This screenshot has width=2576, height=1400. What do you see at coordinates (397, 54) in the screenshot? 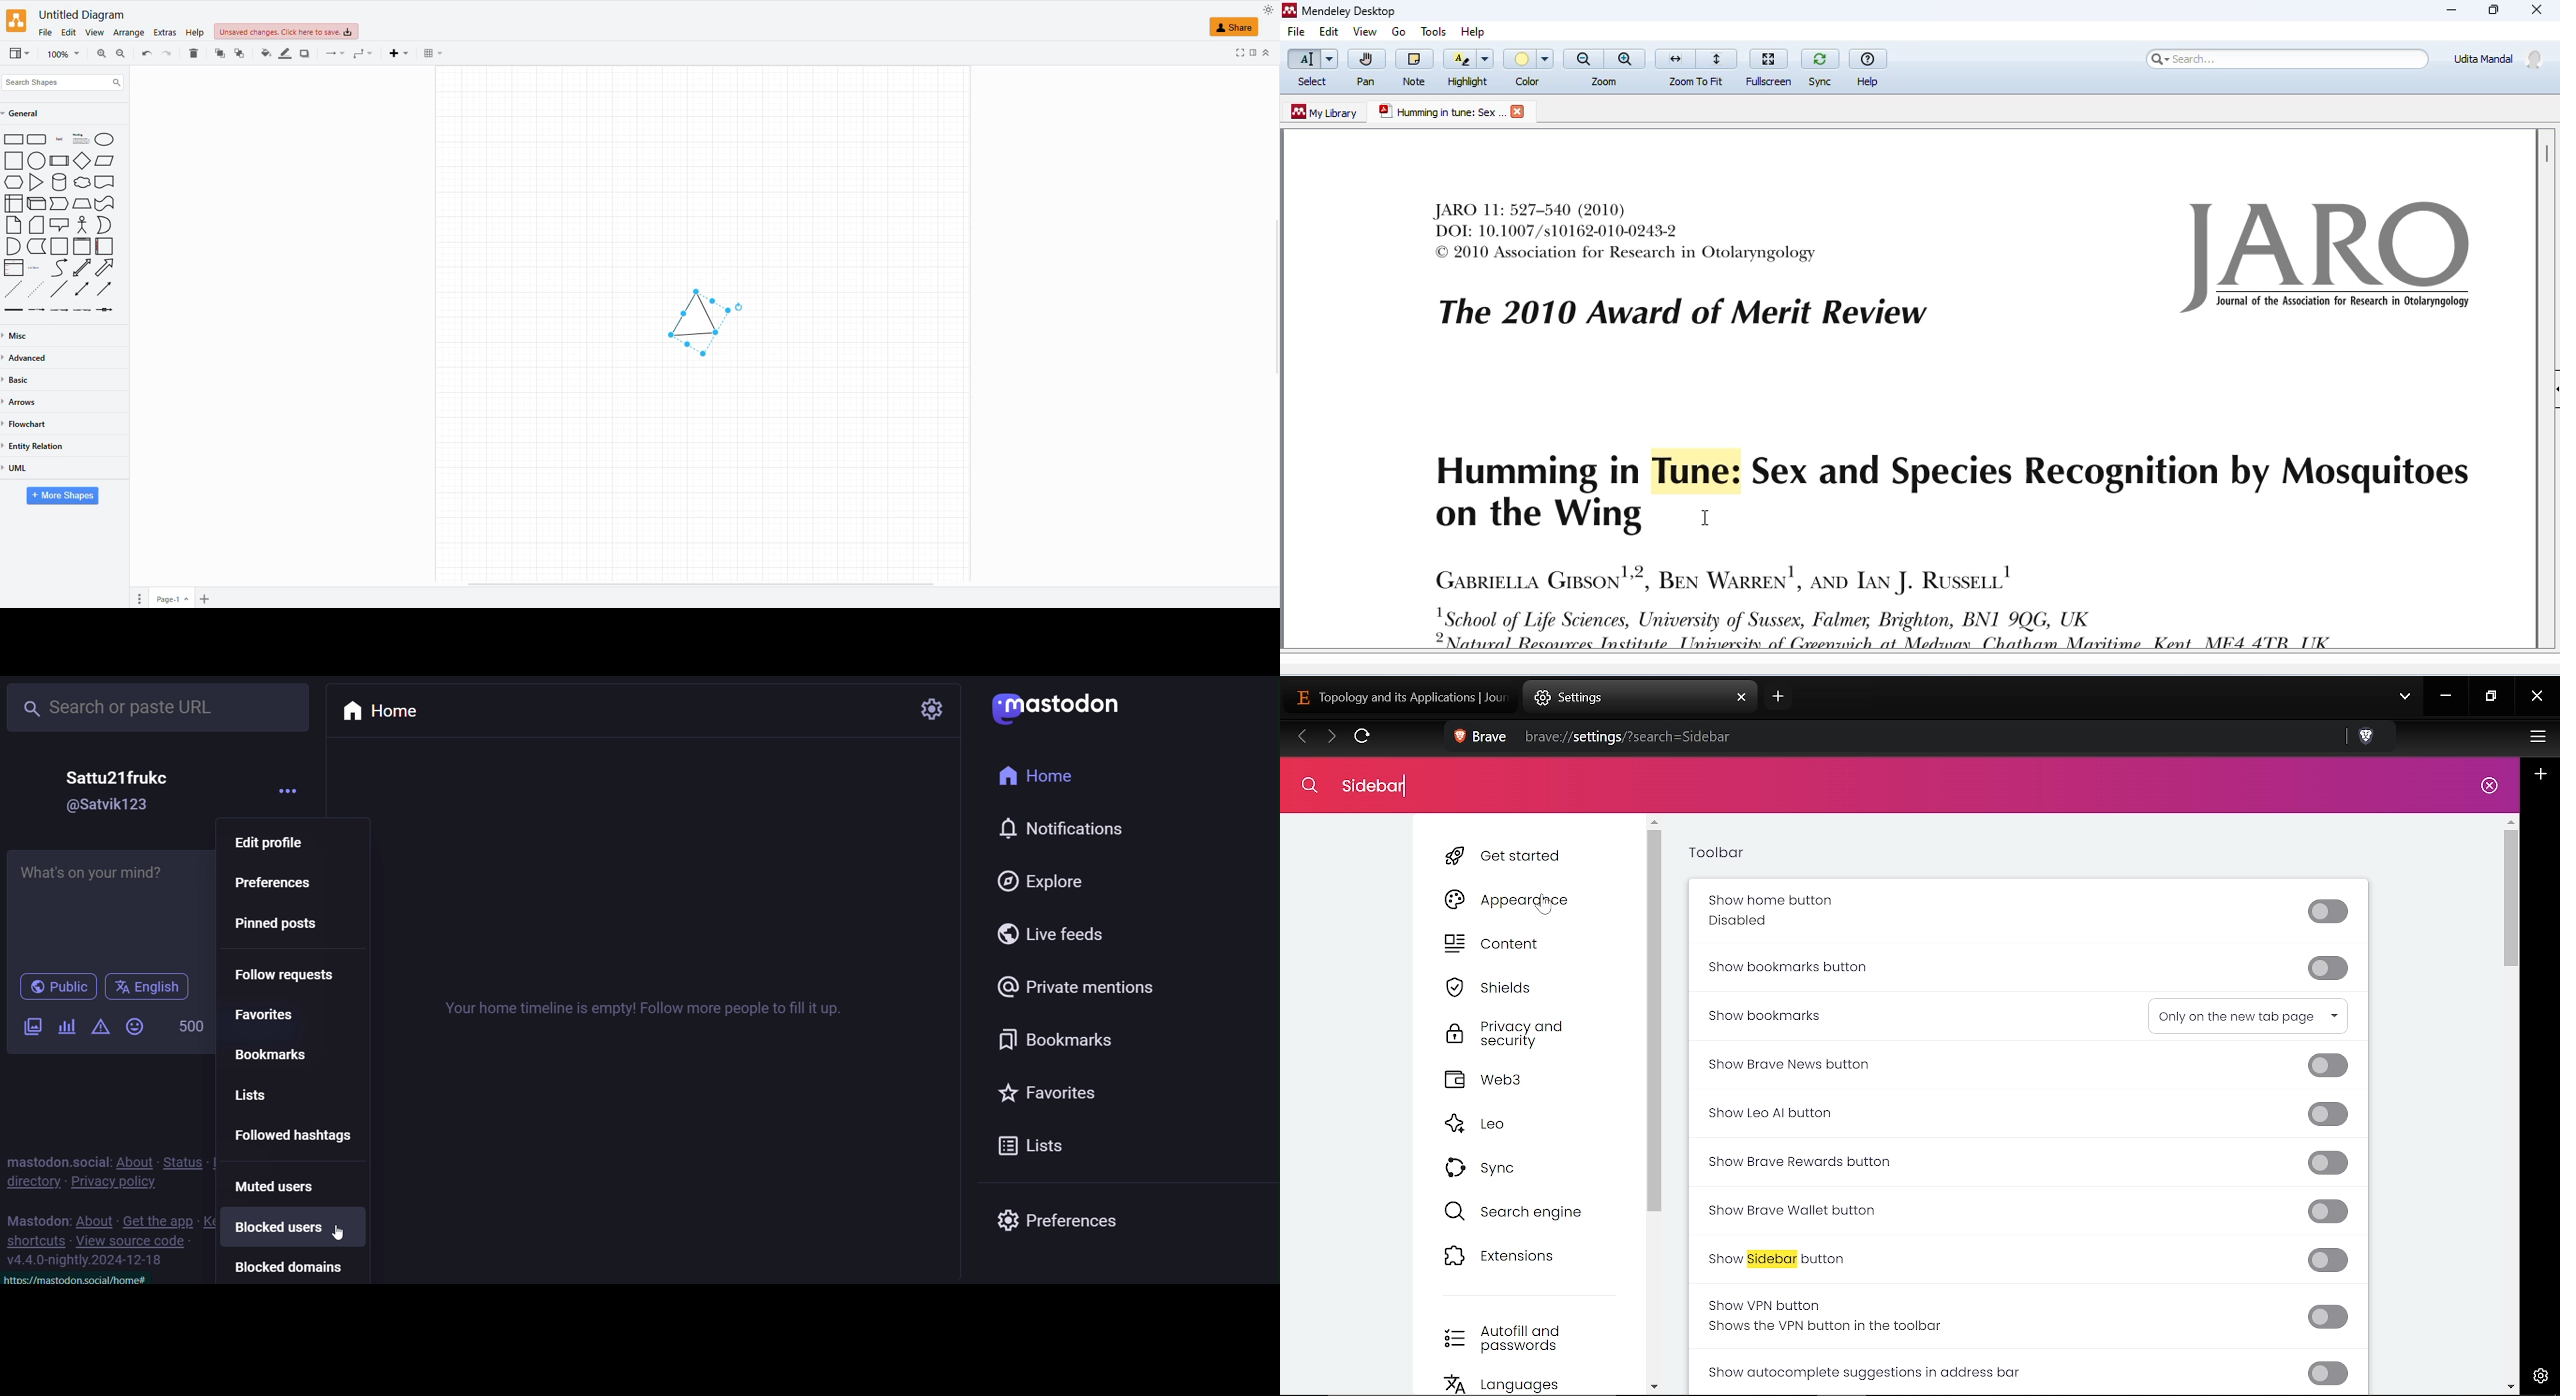
I see `insert ` at bounding box center [397, 54].